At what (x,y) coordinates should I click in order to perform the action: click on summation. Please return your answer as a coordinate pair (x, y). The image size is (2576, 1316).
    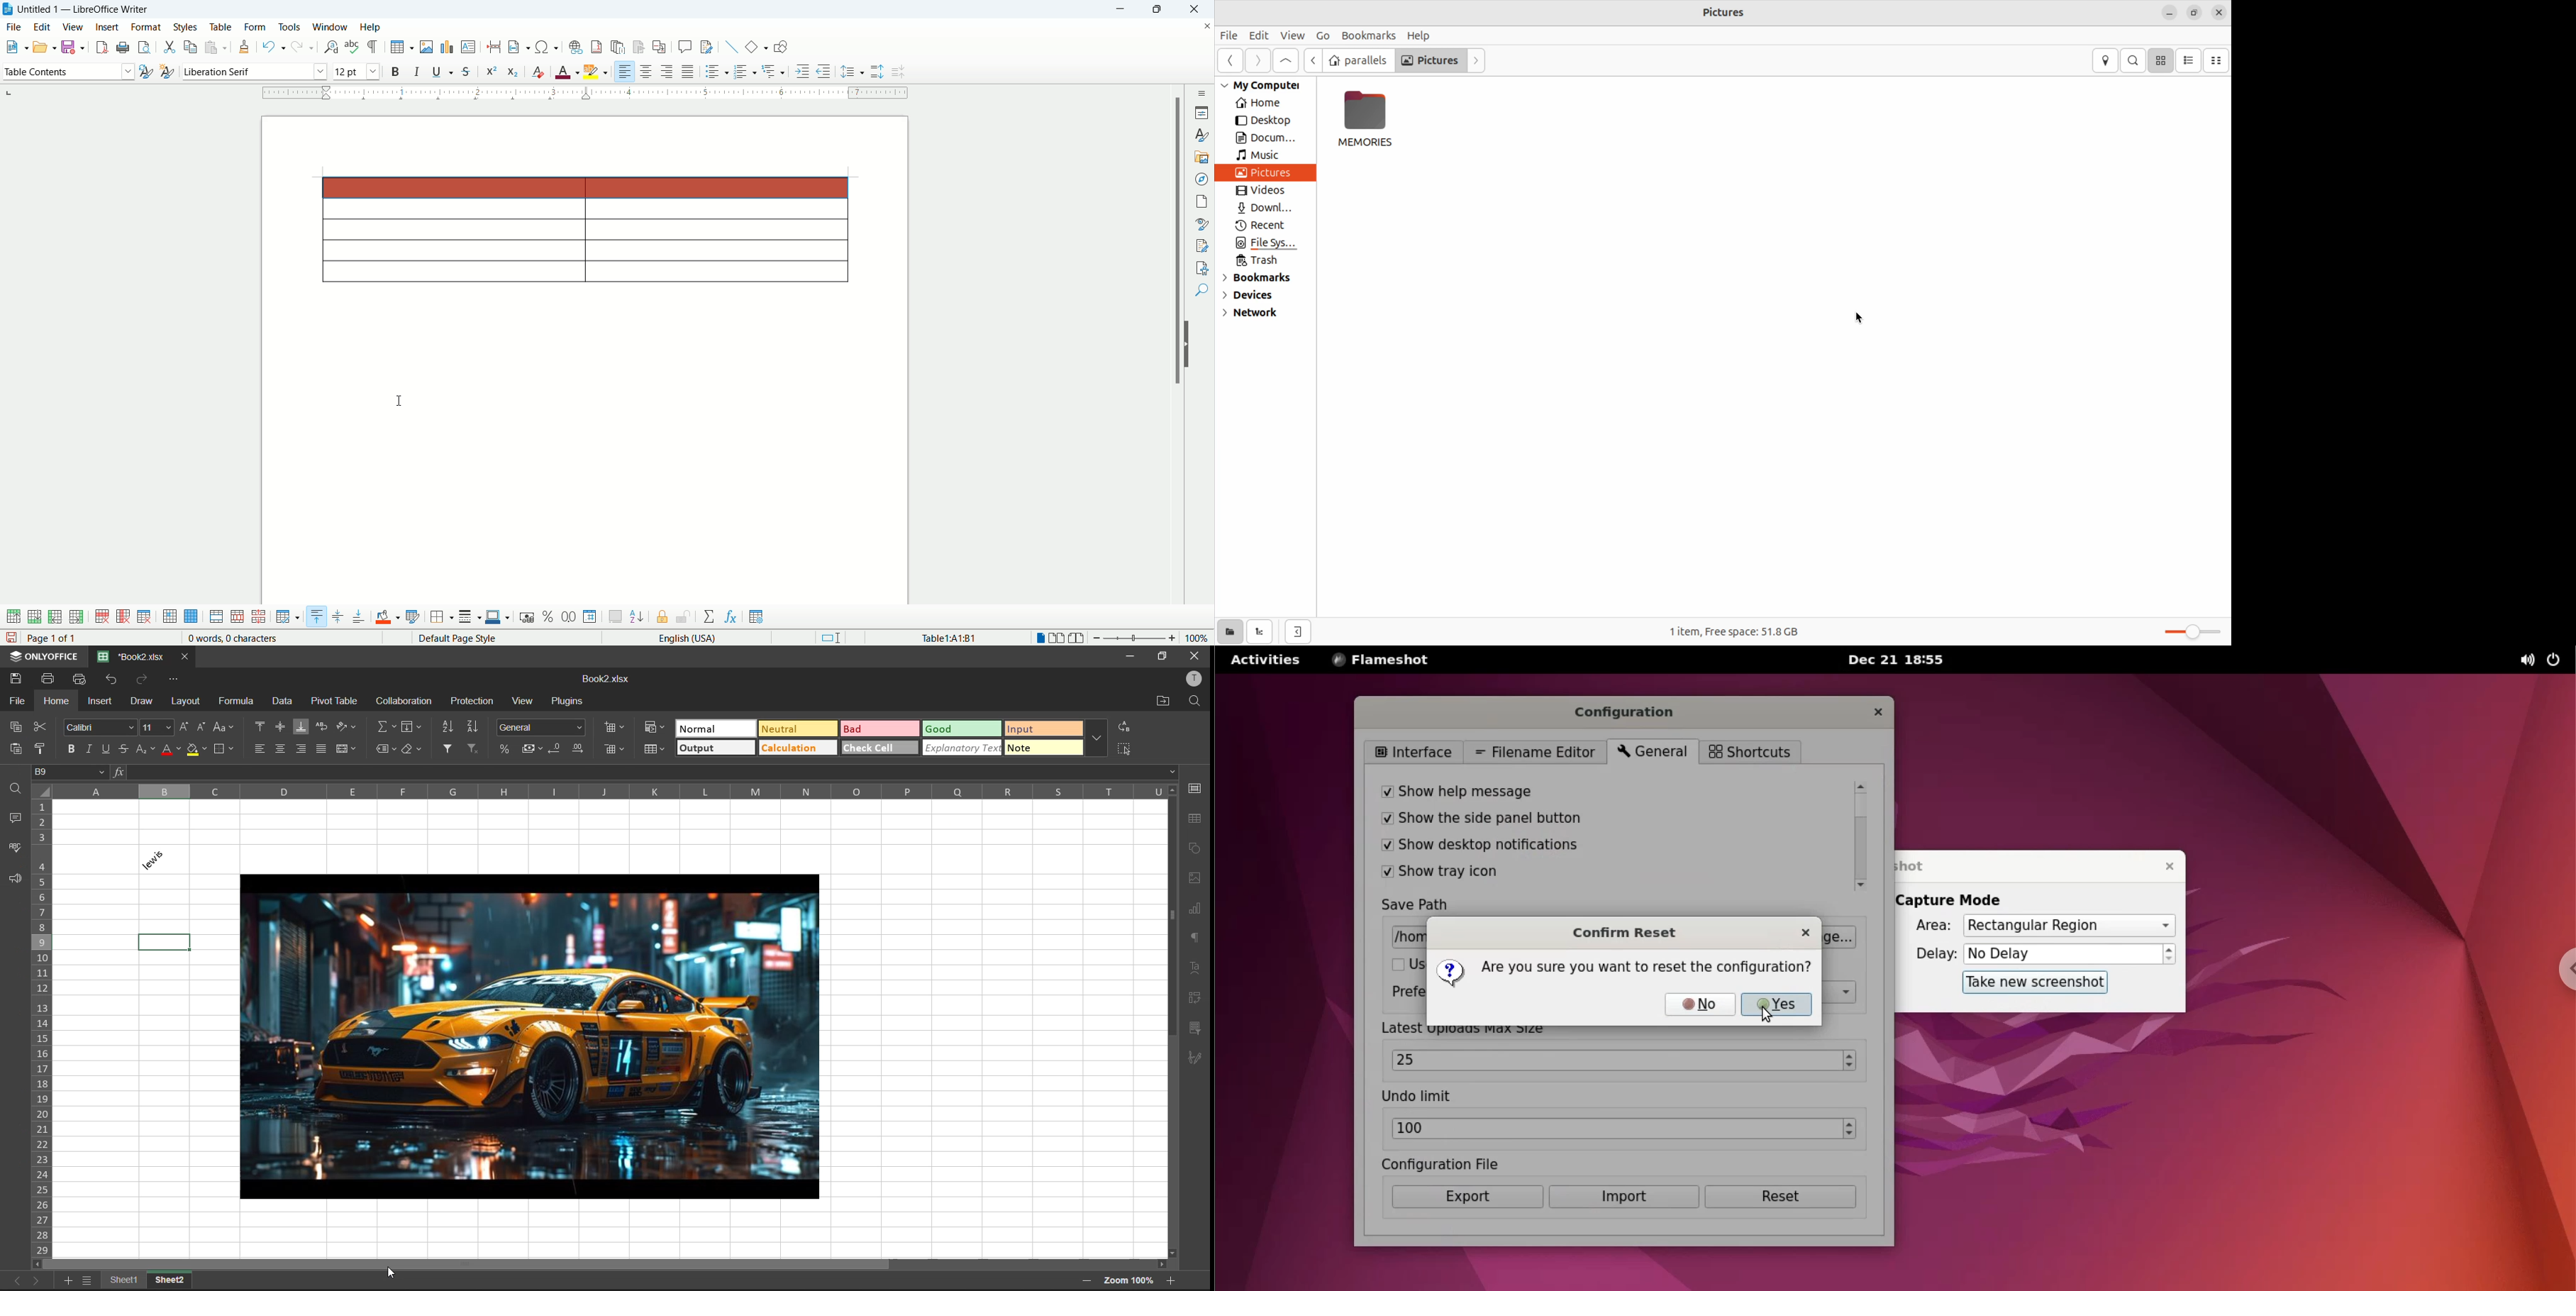
    Looking at the image, I should click on (386, 727).